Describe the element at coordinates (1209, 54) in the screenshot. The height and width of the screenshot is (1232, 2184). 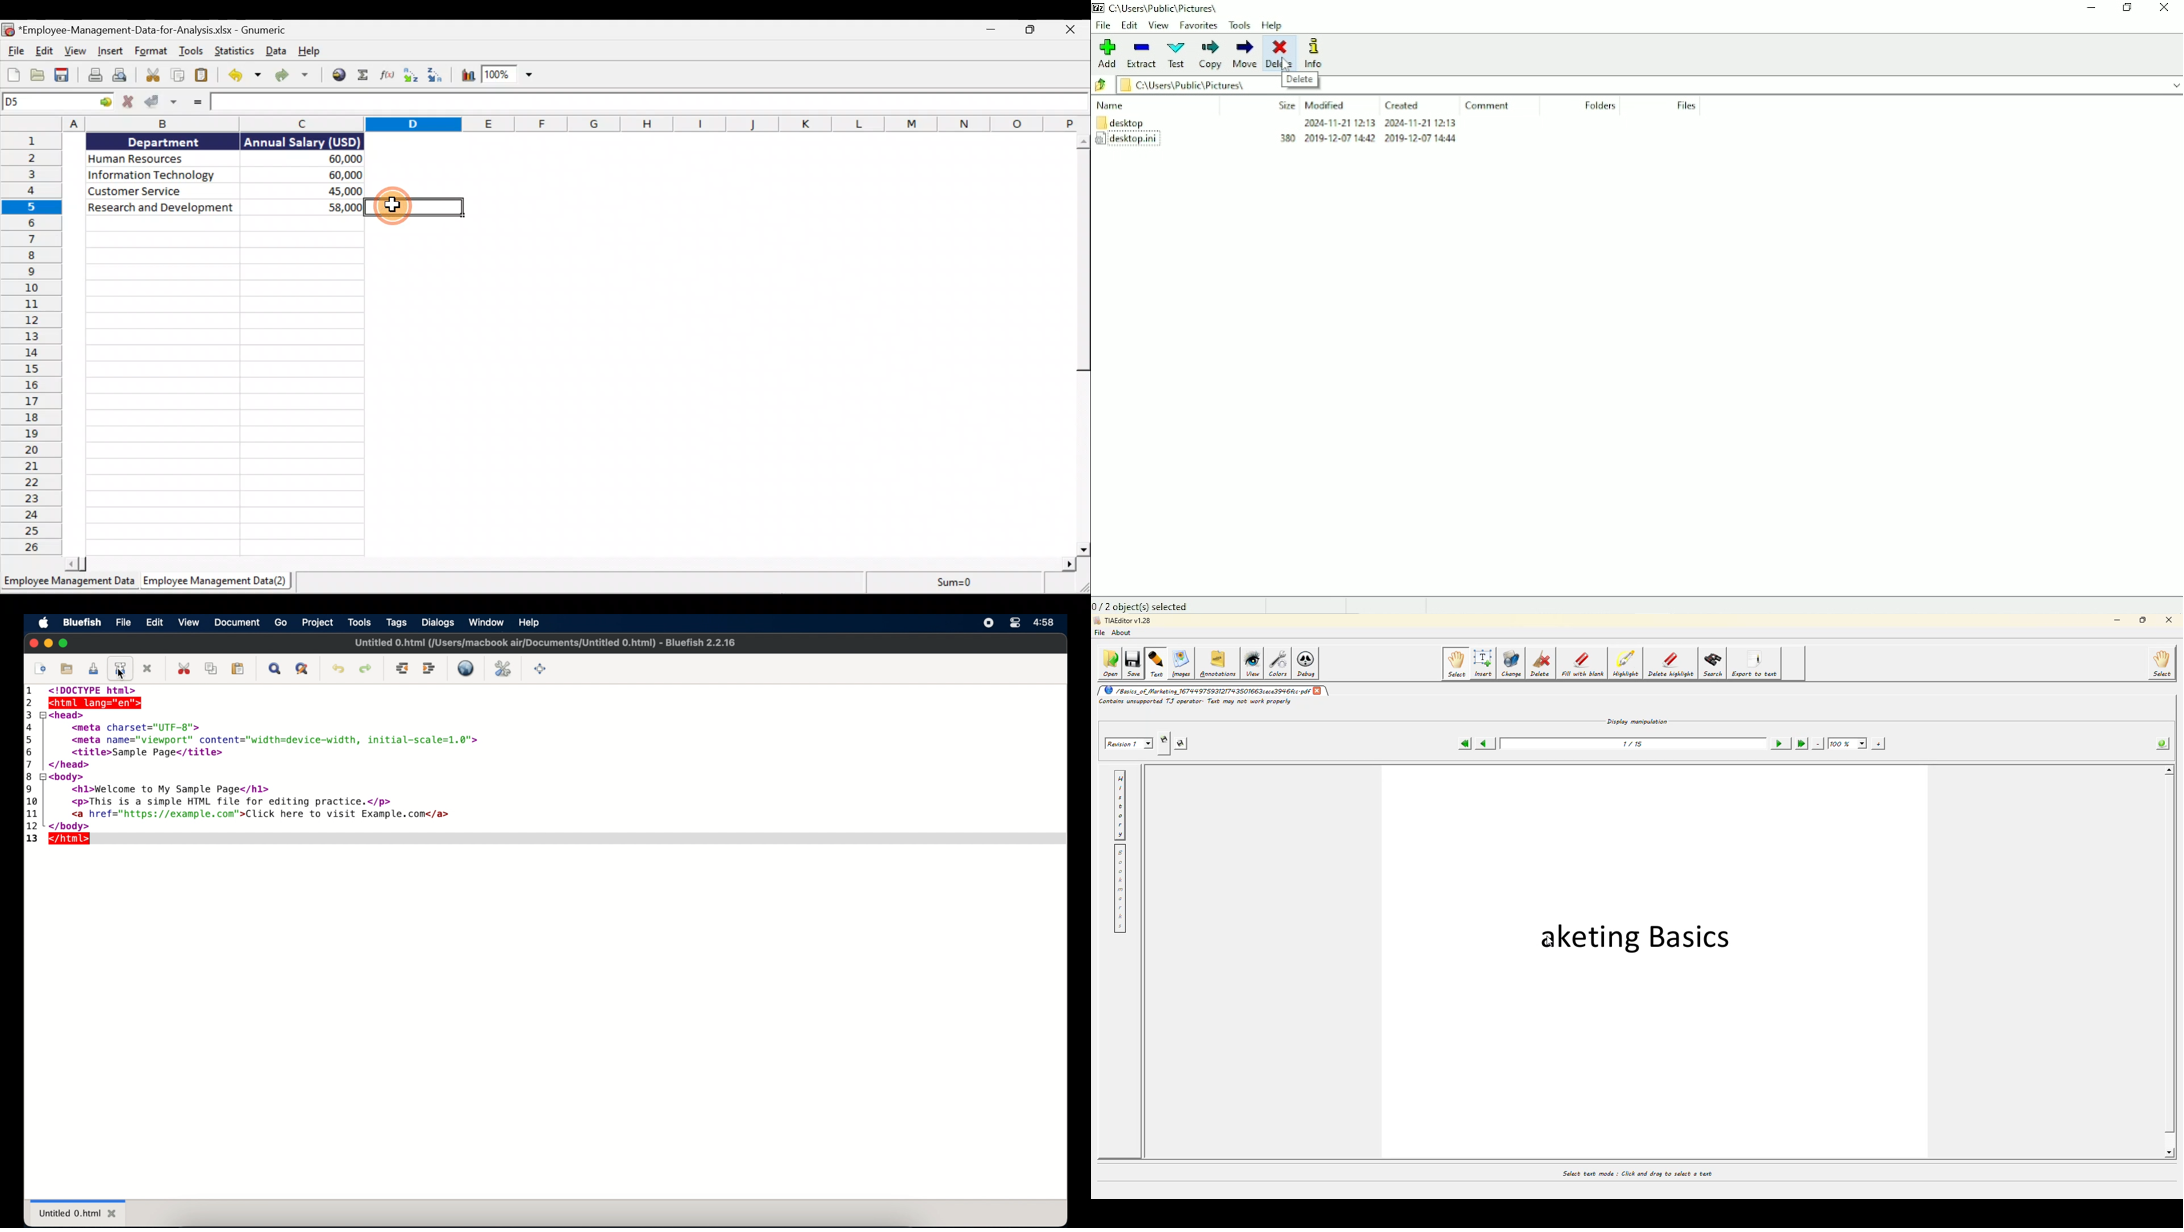
I see `Copy` at that location.